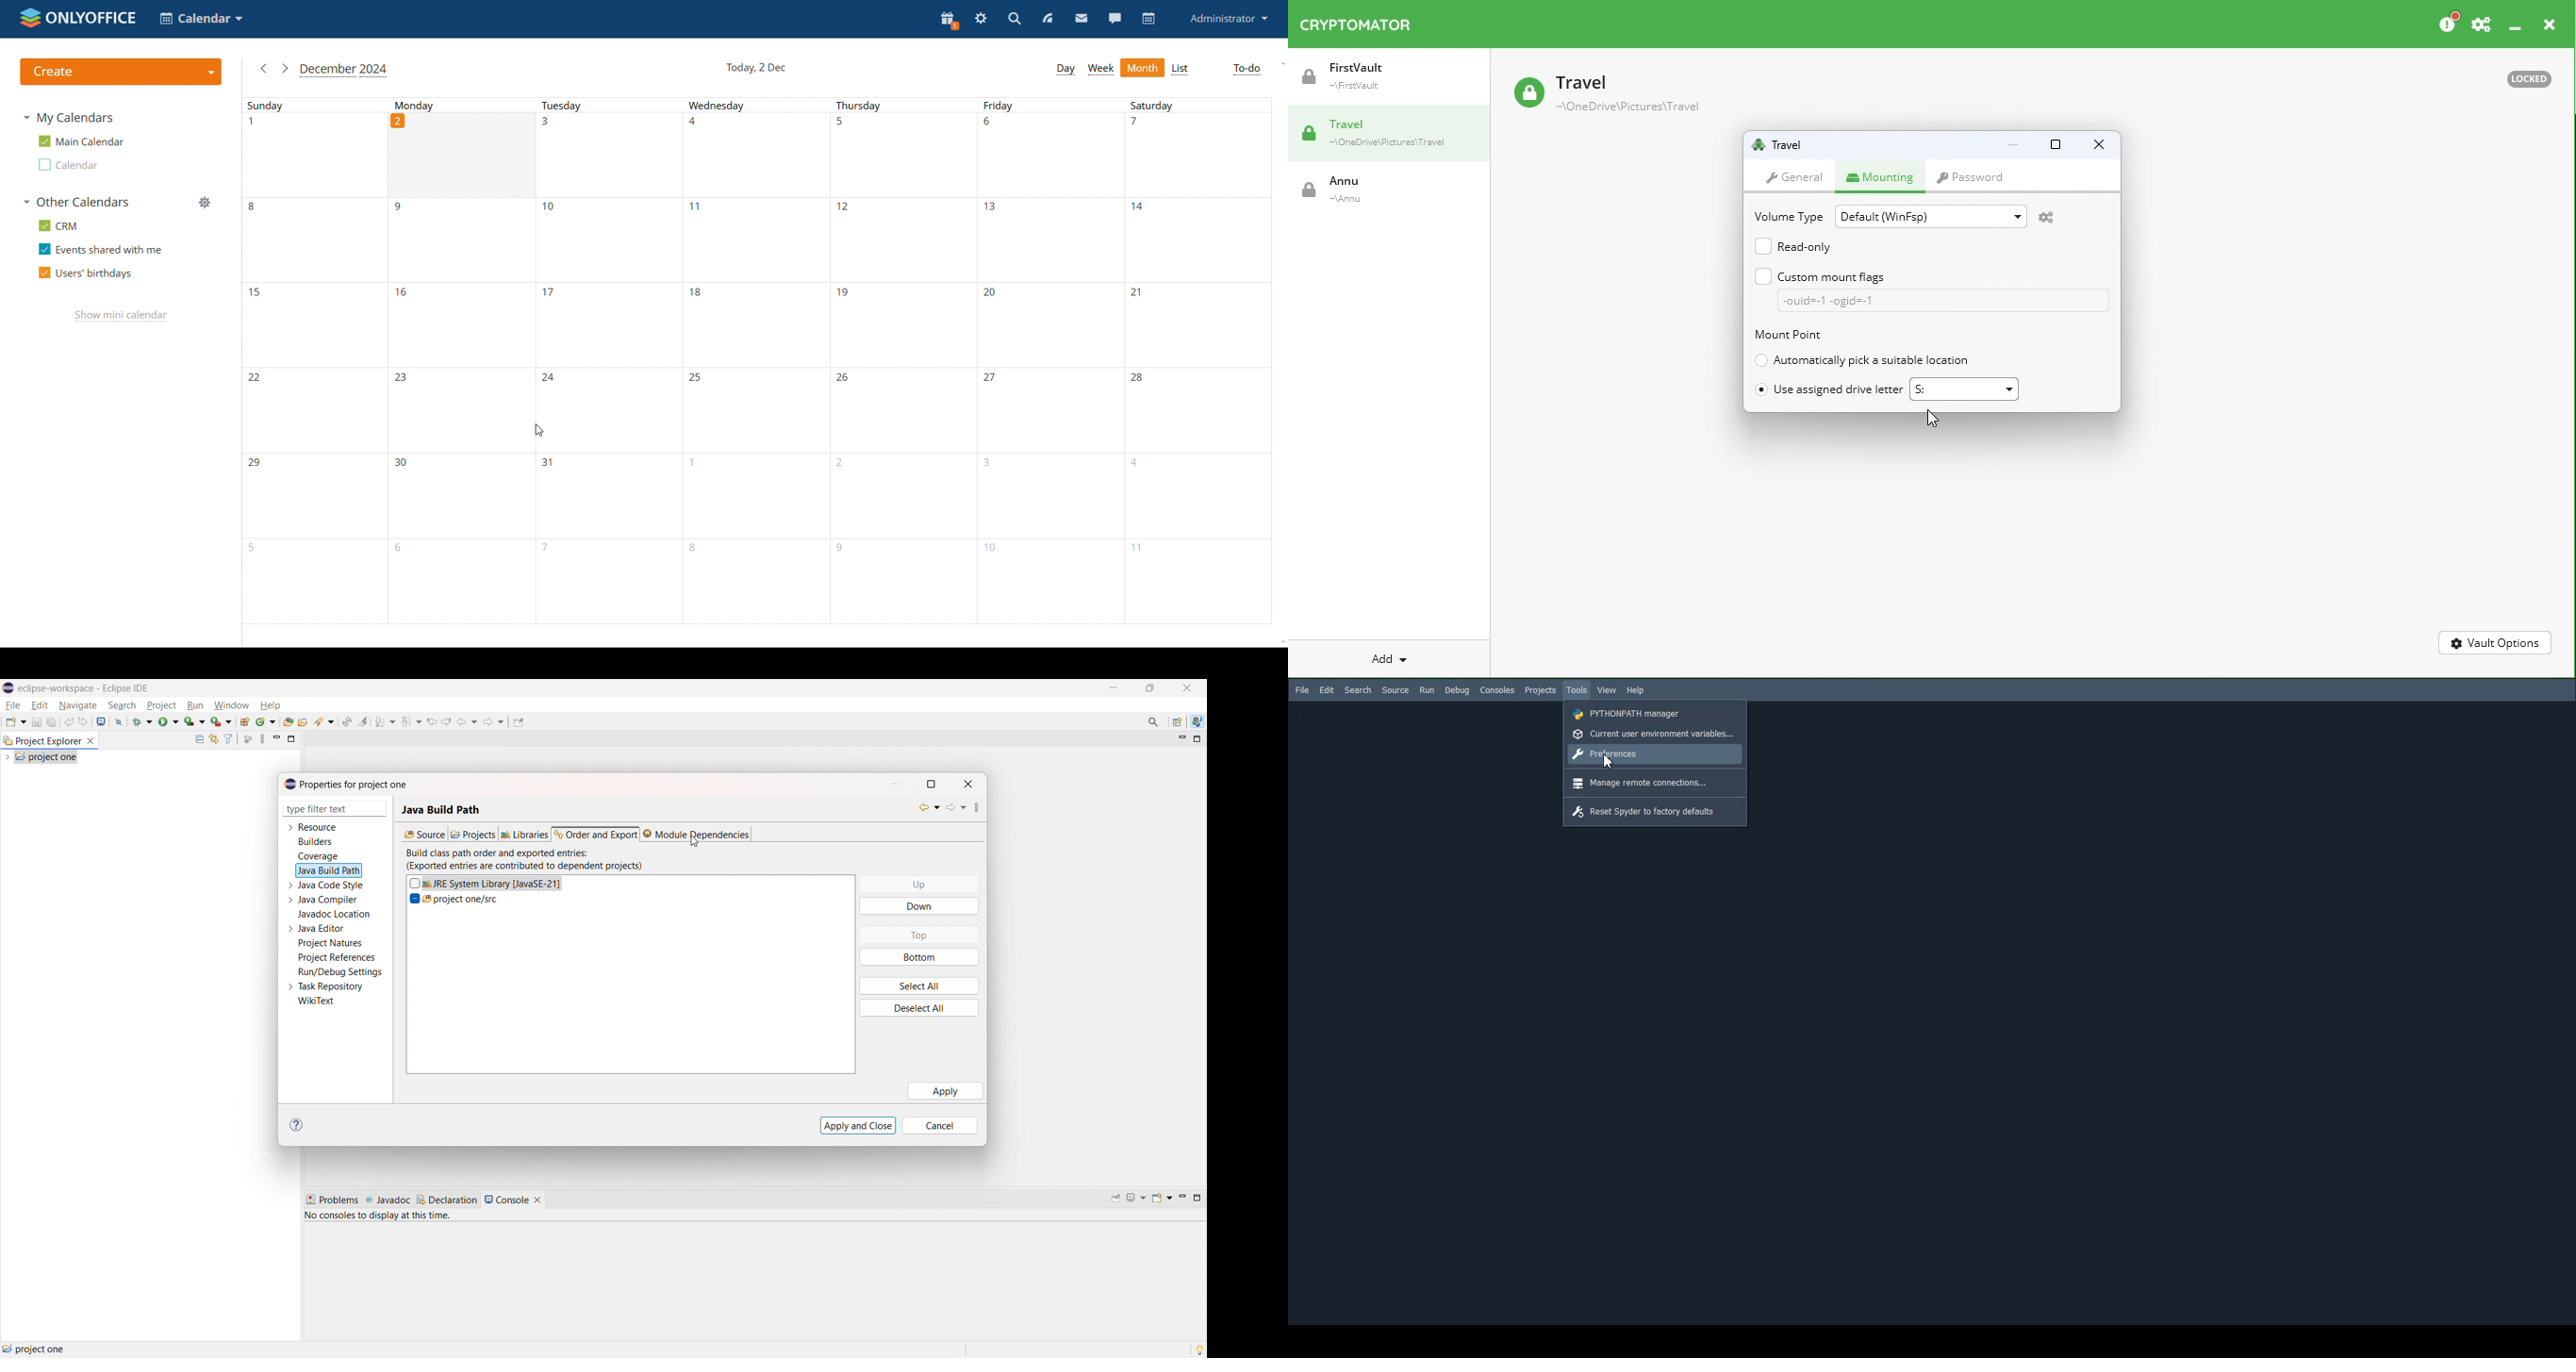 This screenshot has height=1372, width=2576. Describe the element at coordinates (1786, 215) in the screenshot. I see `Volume type` at that location.